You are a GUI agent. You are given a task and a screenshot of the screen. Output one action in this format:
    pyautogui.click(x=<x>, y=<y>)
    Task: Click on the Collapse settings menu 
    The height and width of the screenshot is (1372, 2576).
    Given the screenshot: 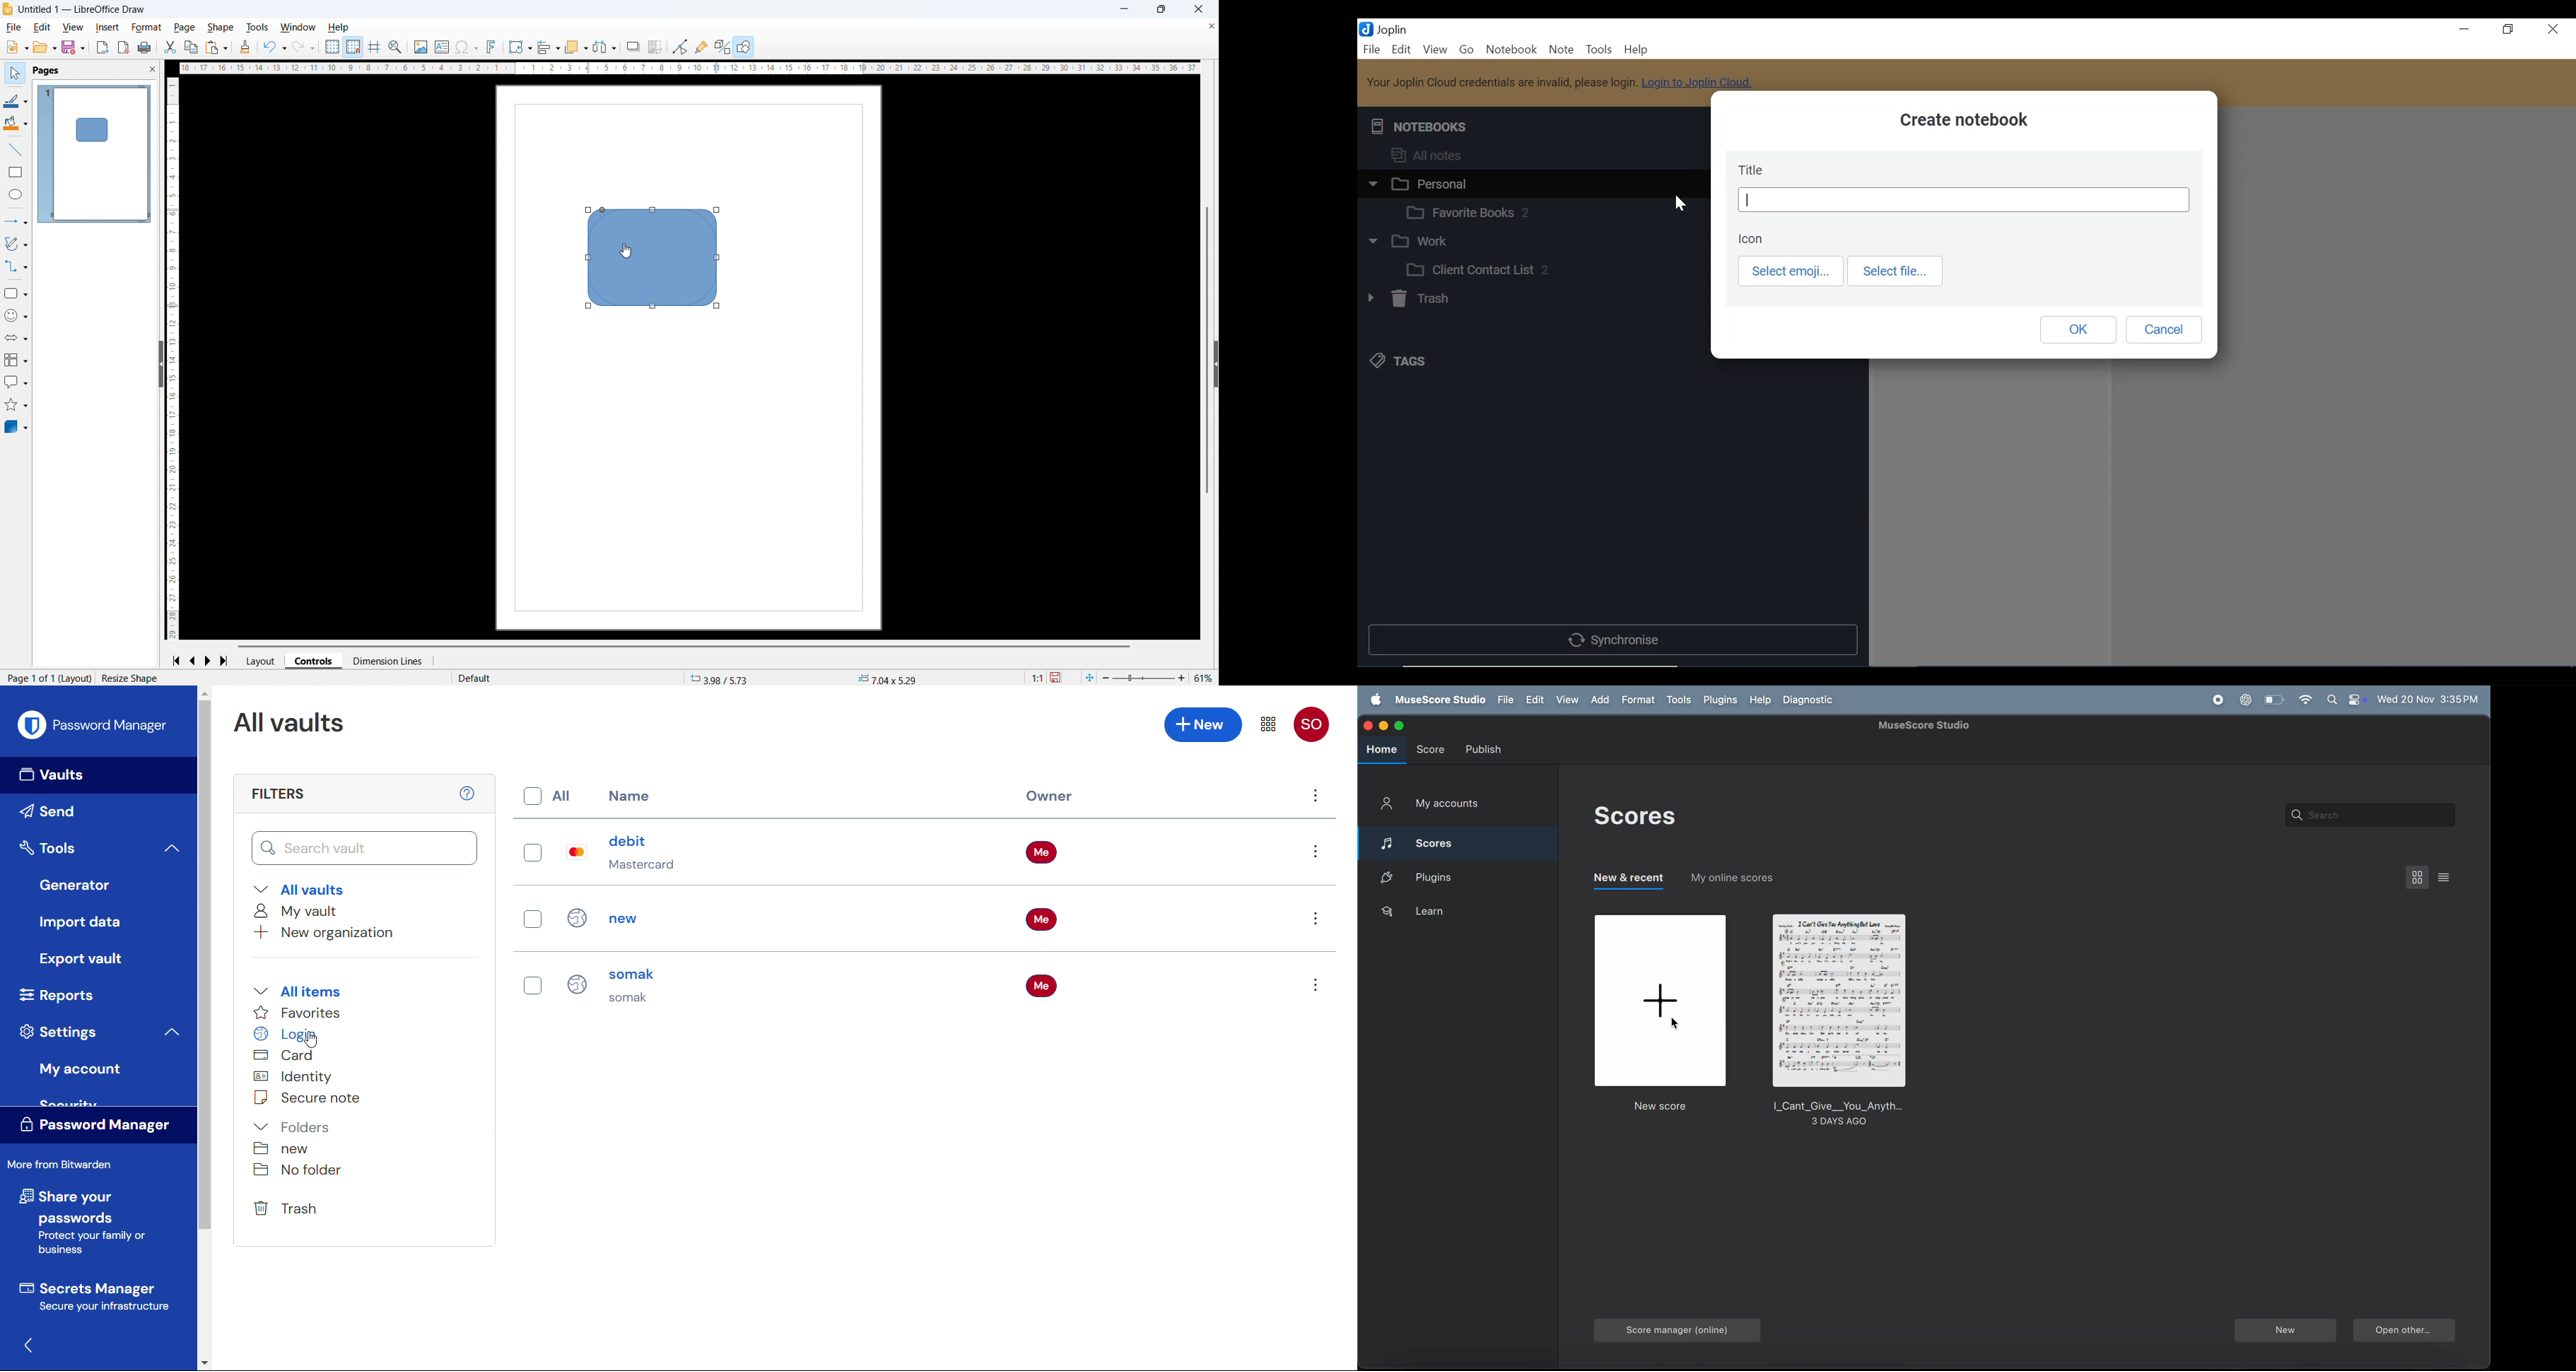 What is the action you would take?
    pyautogui.click(x=170, y=1032)
    